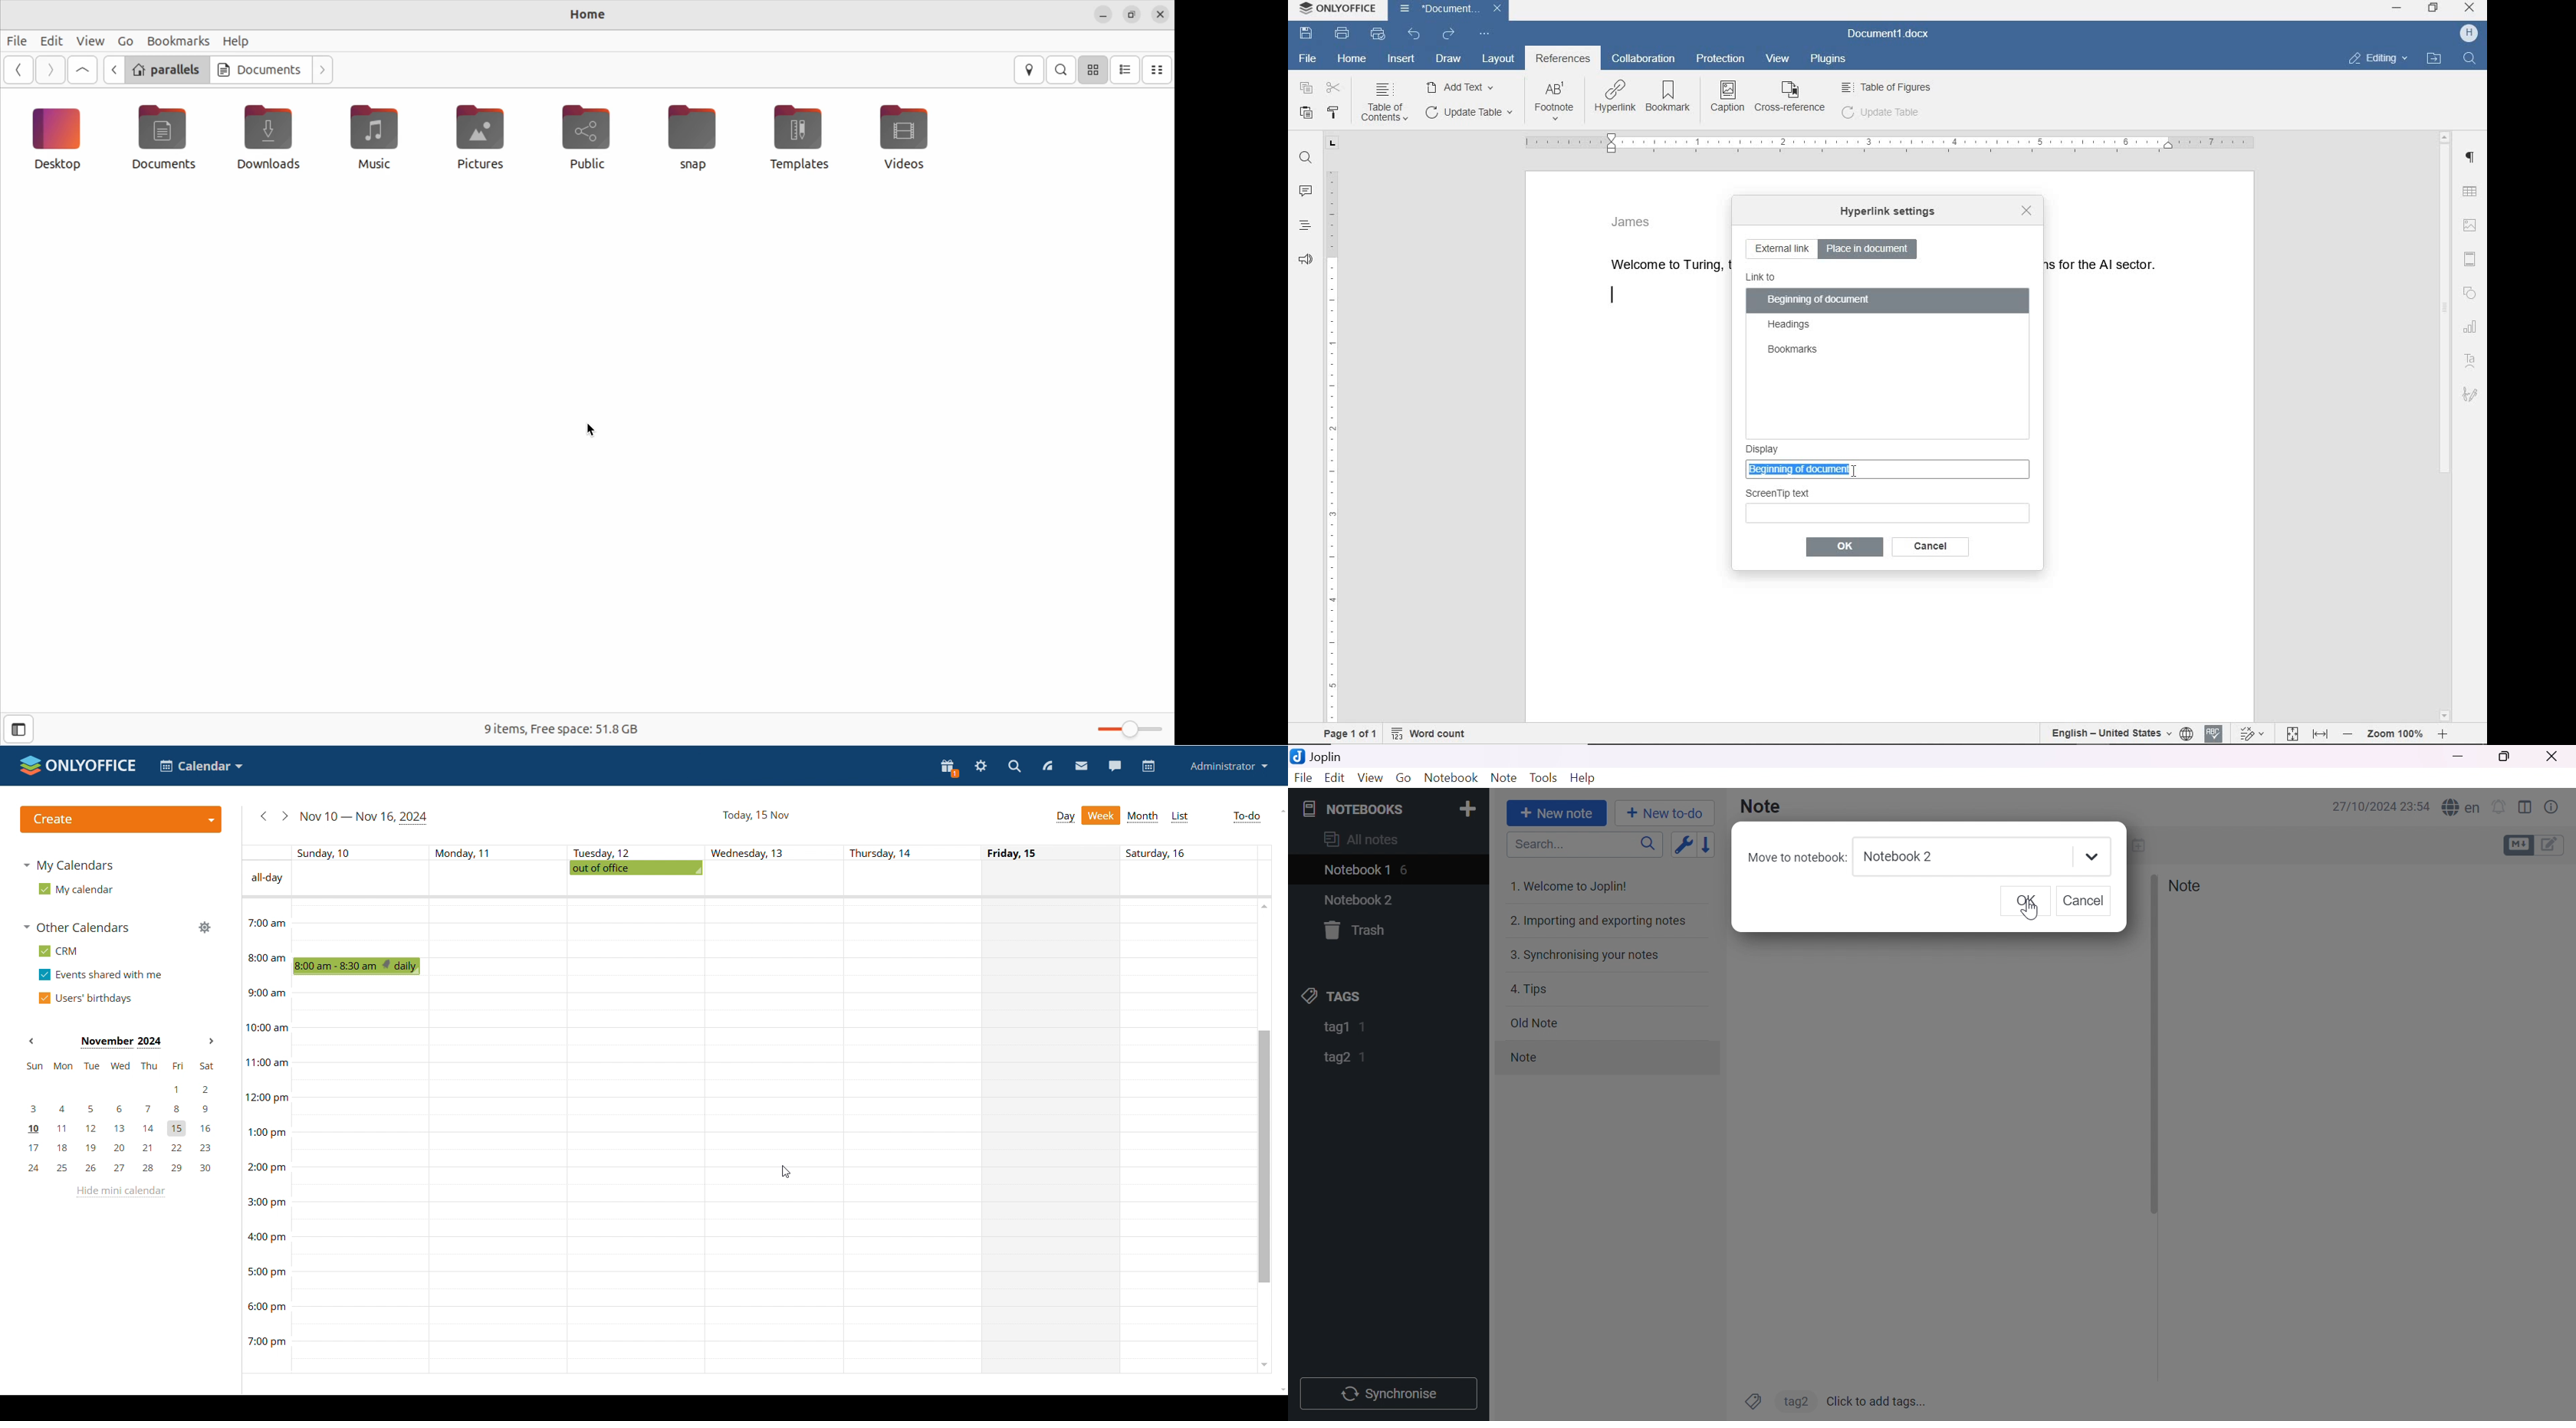 The height and width of the screenshot is (1428, 2576). Describe the element at coordinates (2536, 845) in the screenshot. I see `Toggle editors` at that location.